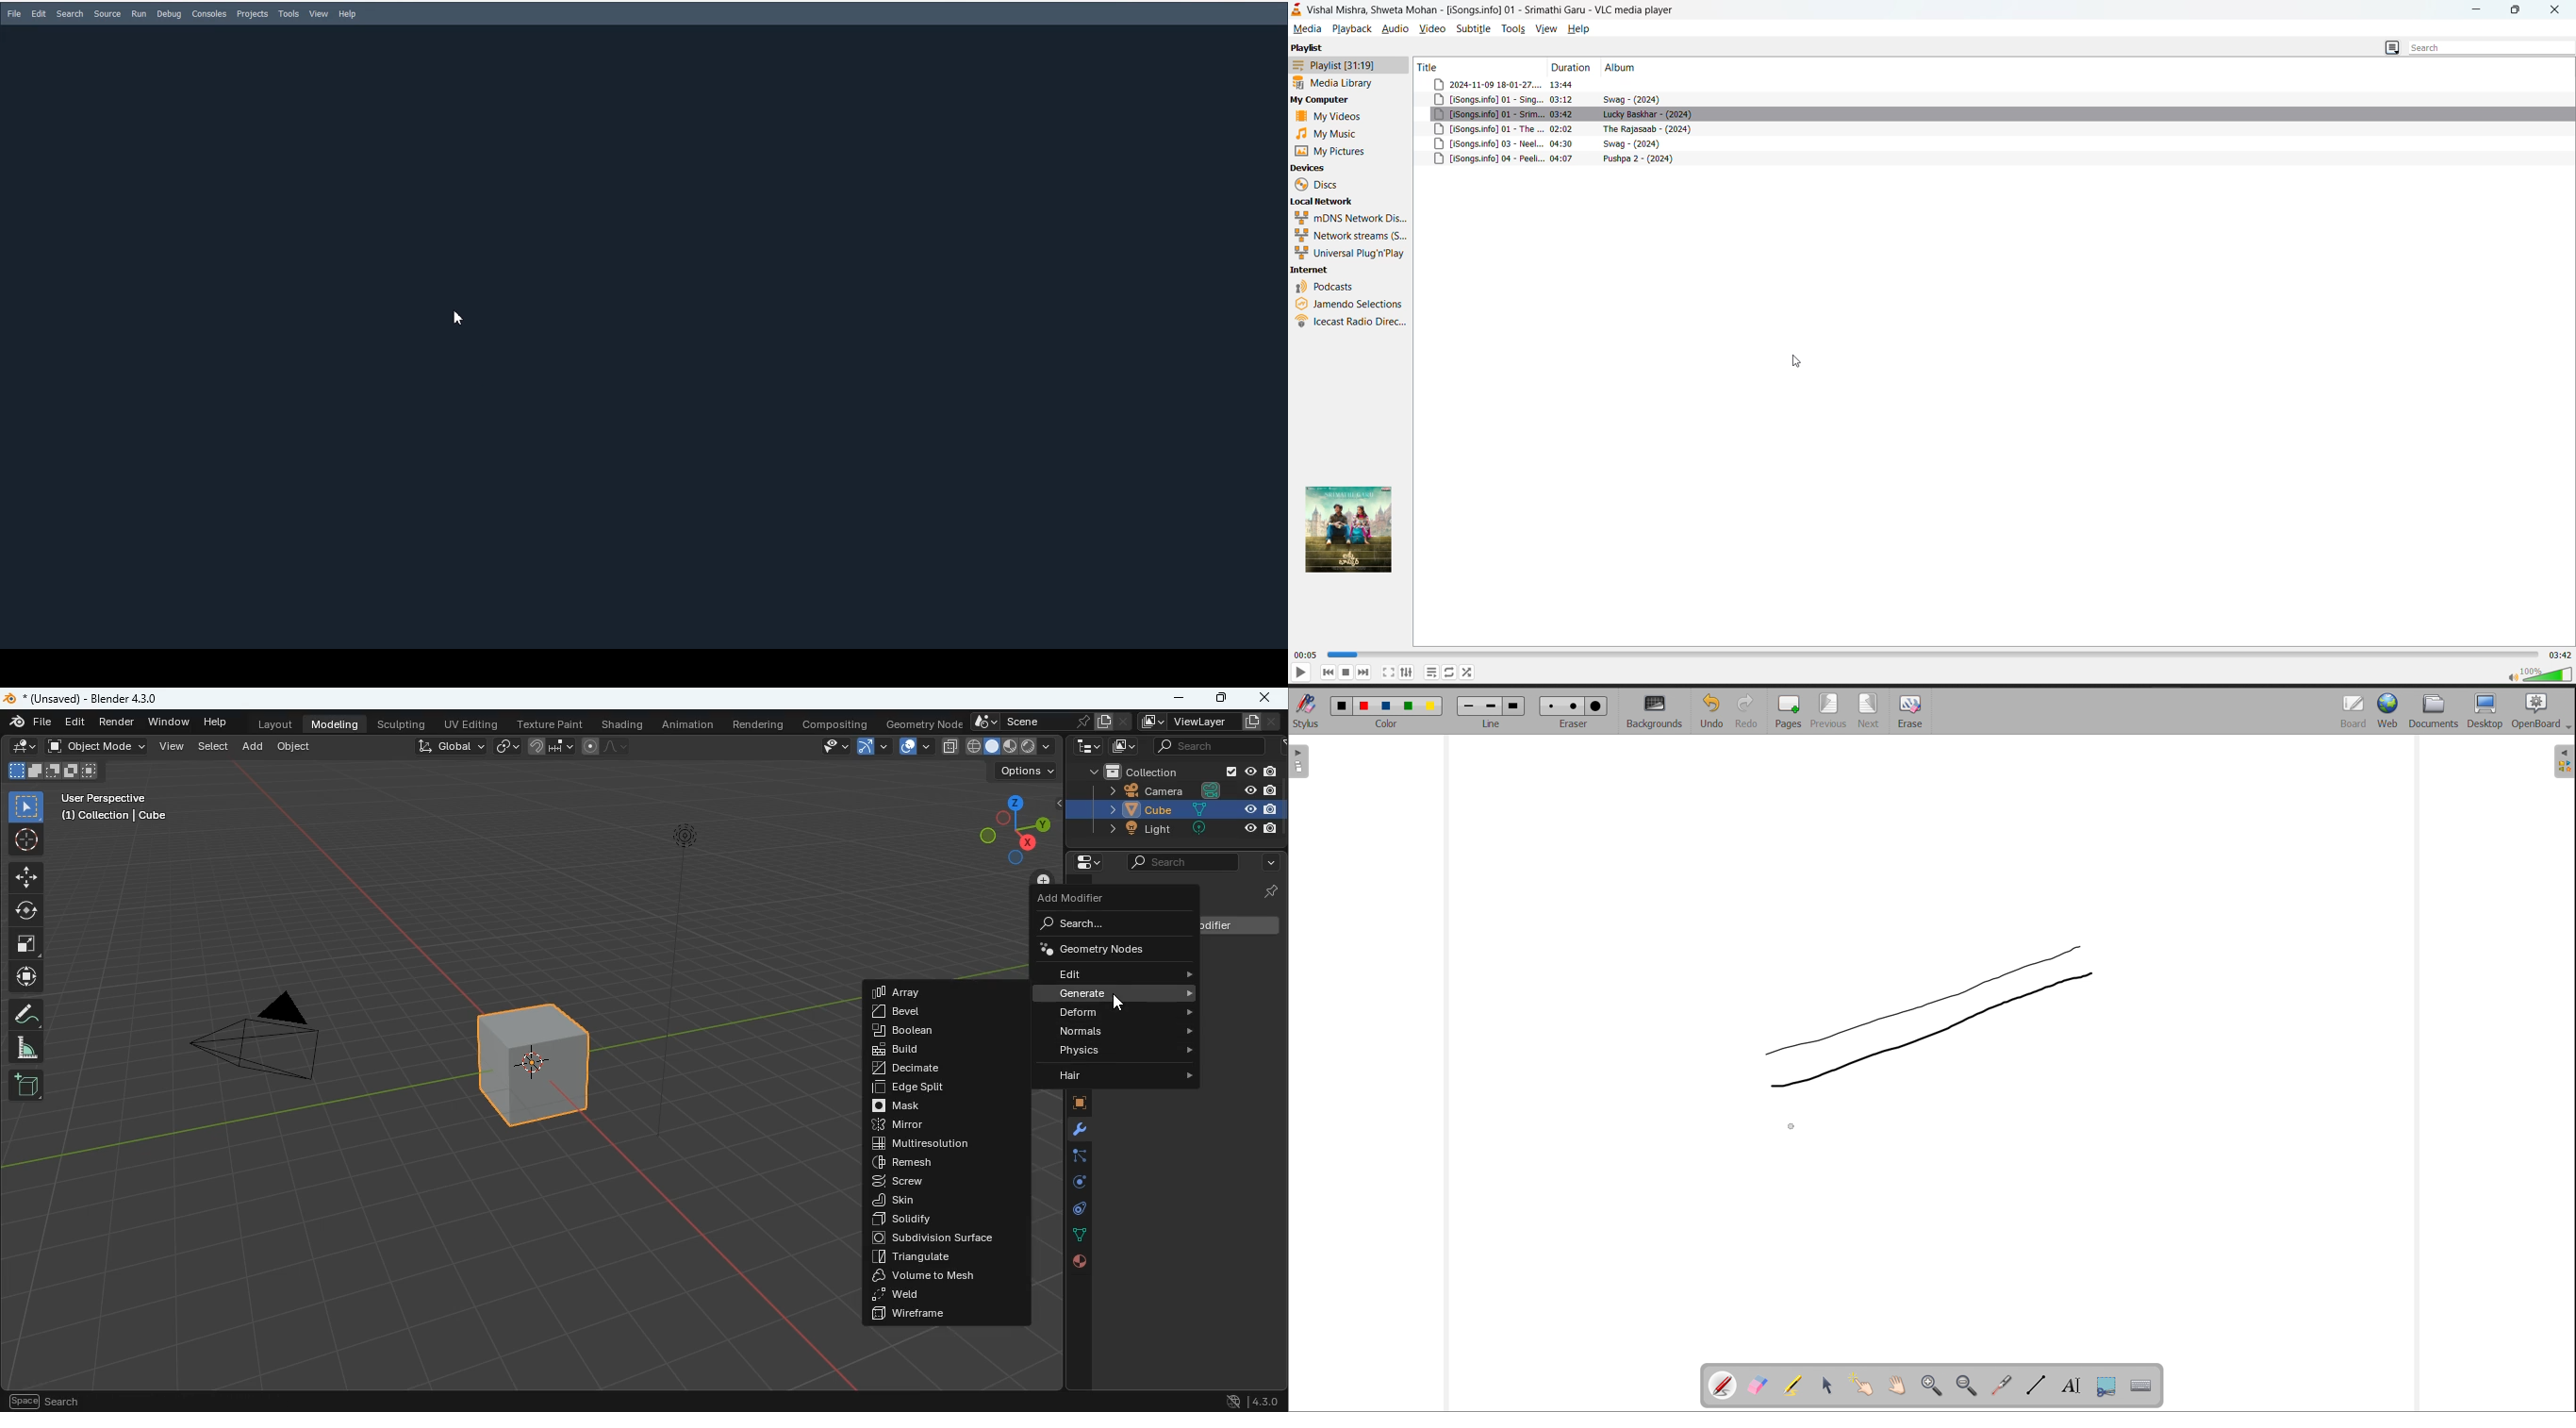  What do you see at coordinates (1724, 1385) in the screenshot?
I see `pen tool` at bounding box center [1724, 1385].